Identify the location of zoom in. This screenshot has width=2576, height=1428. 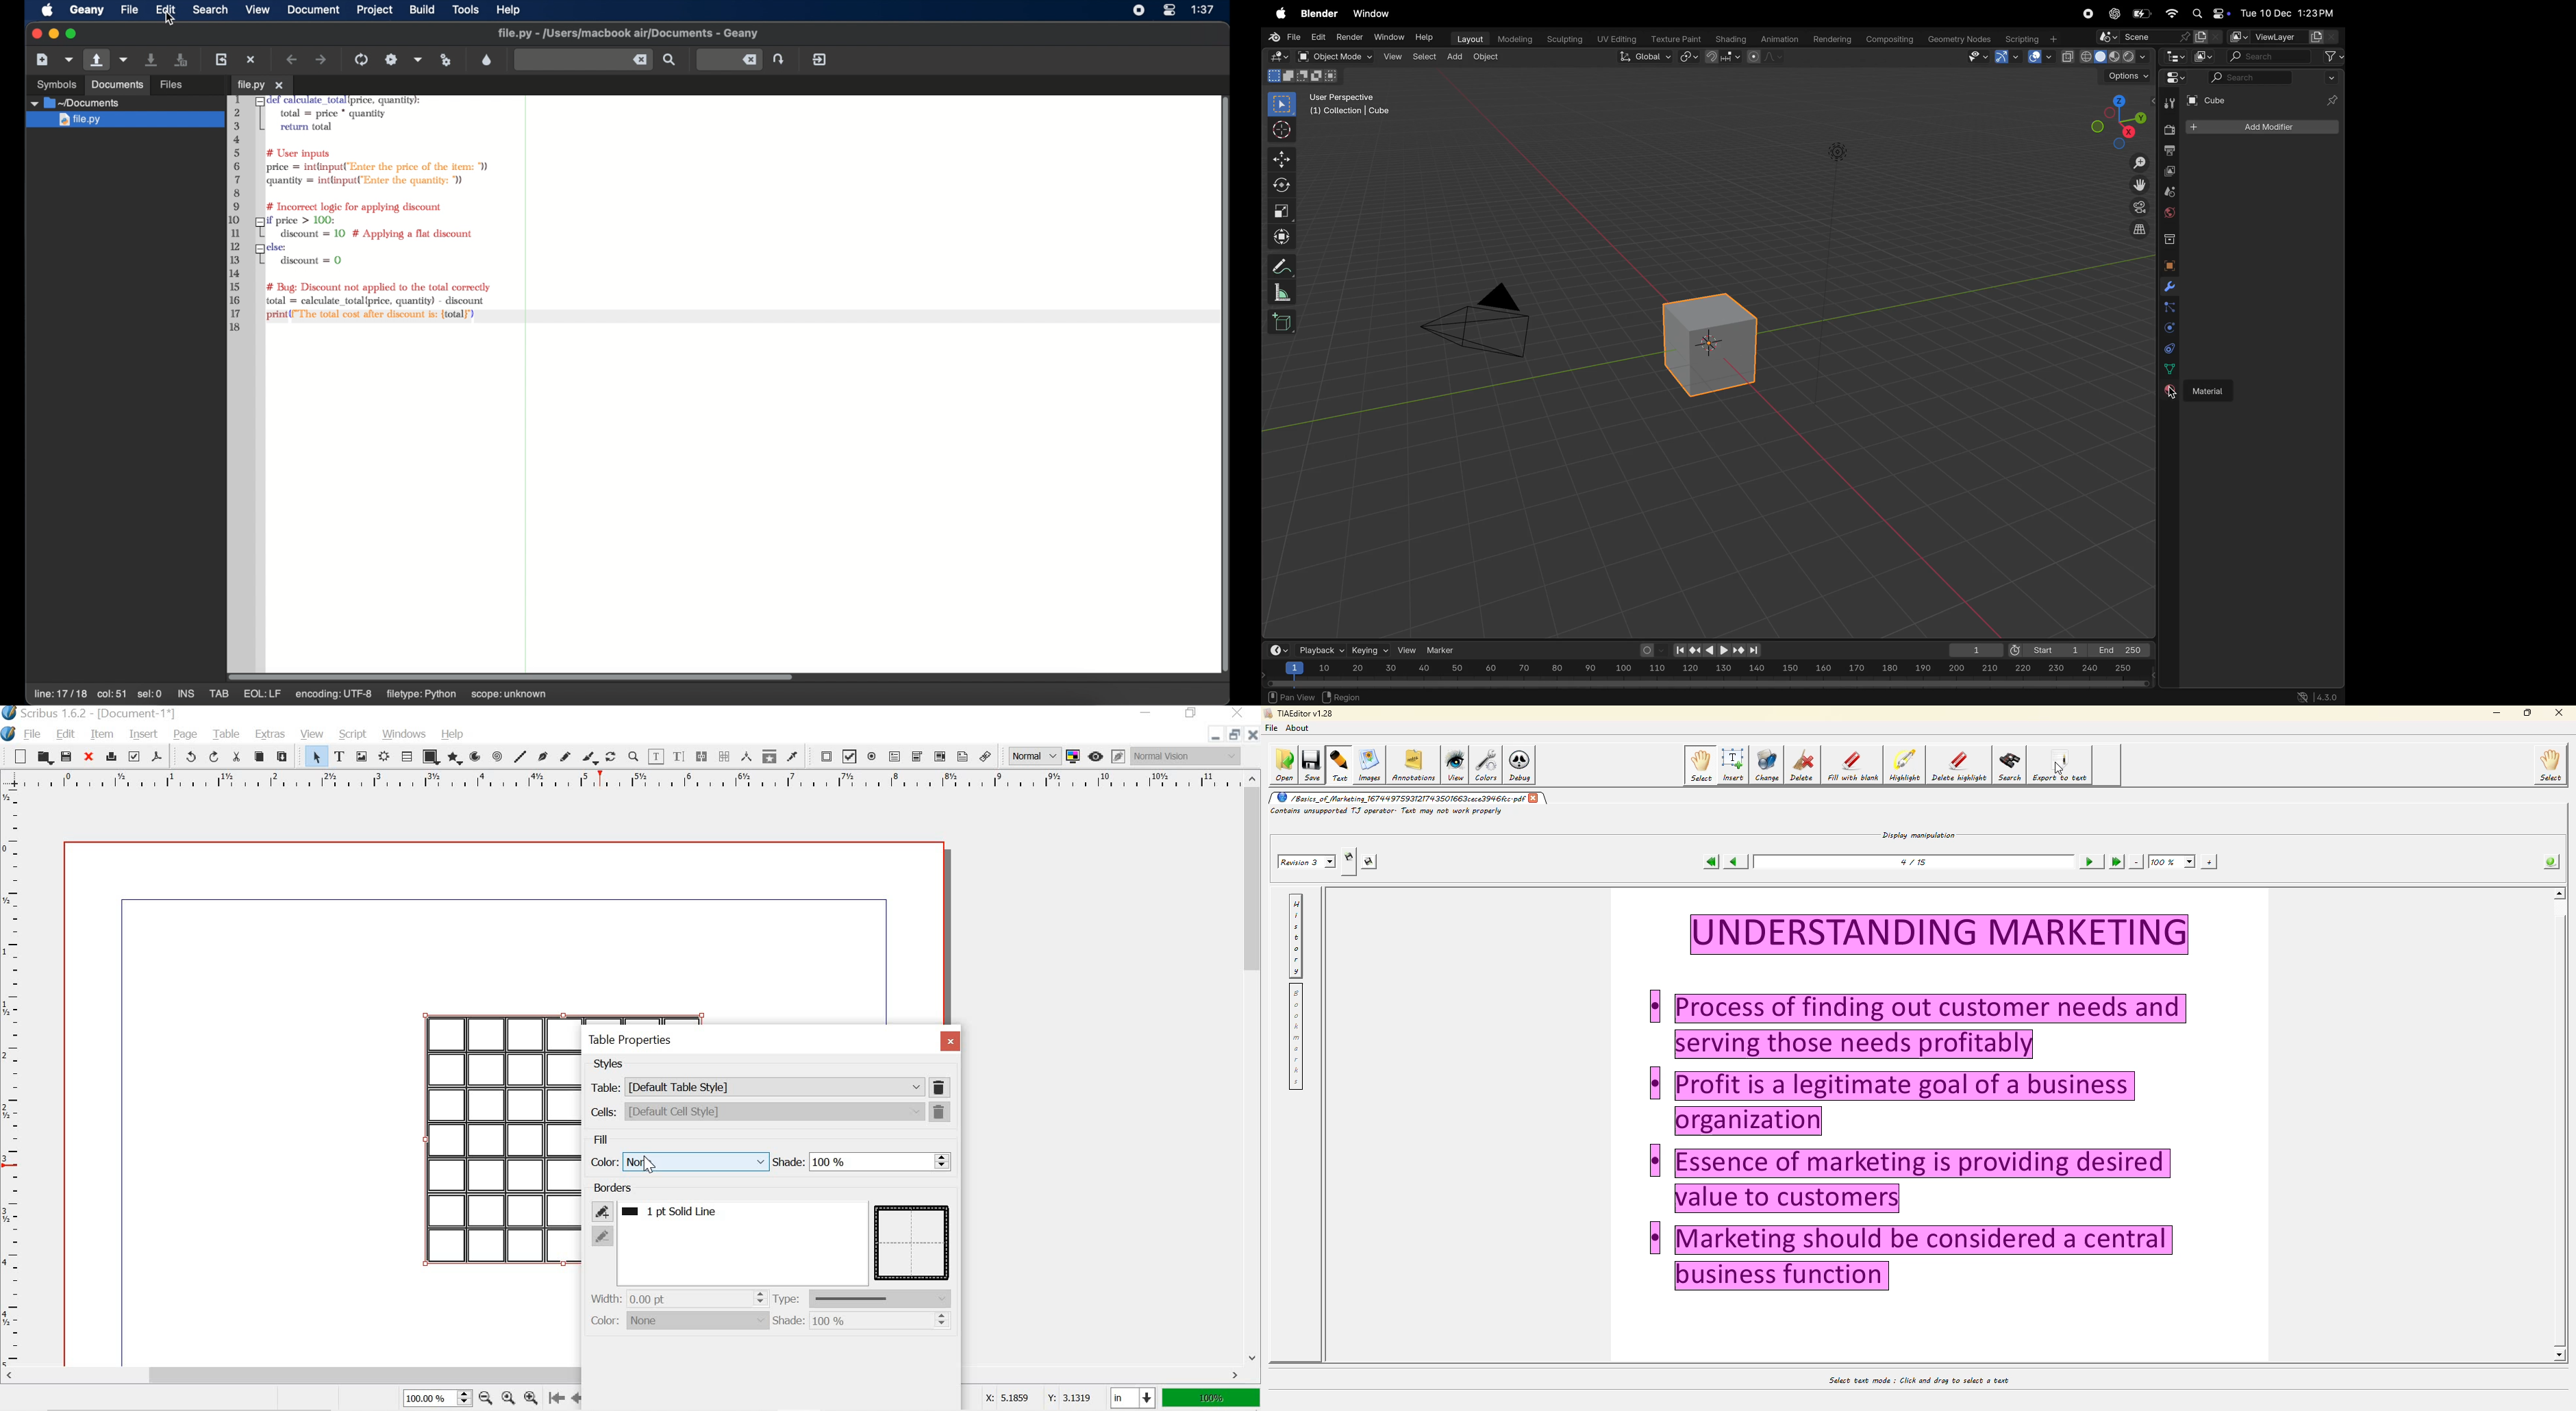
(531, 1397).